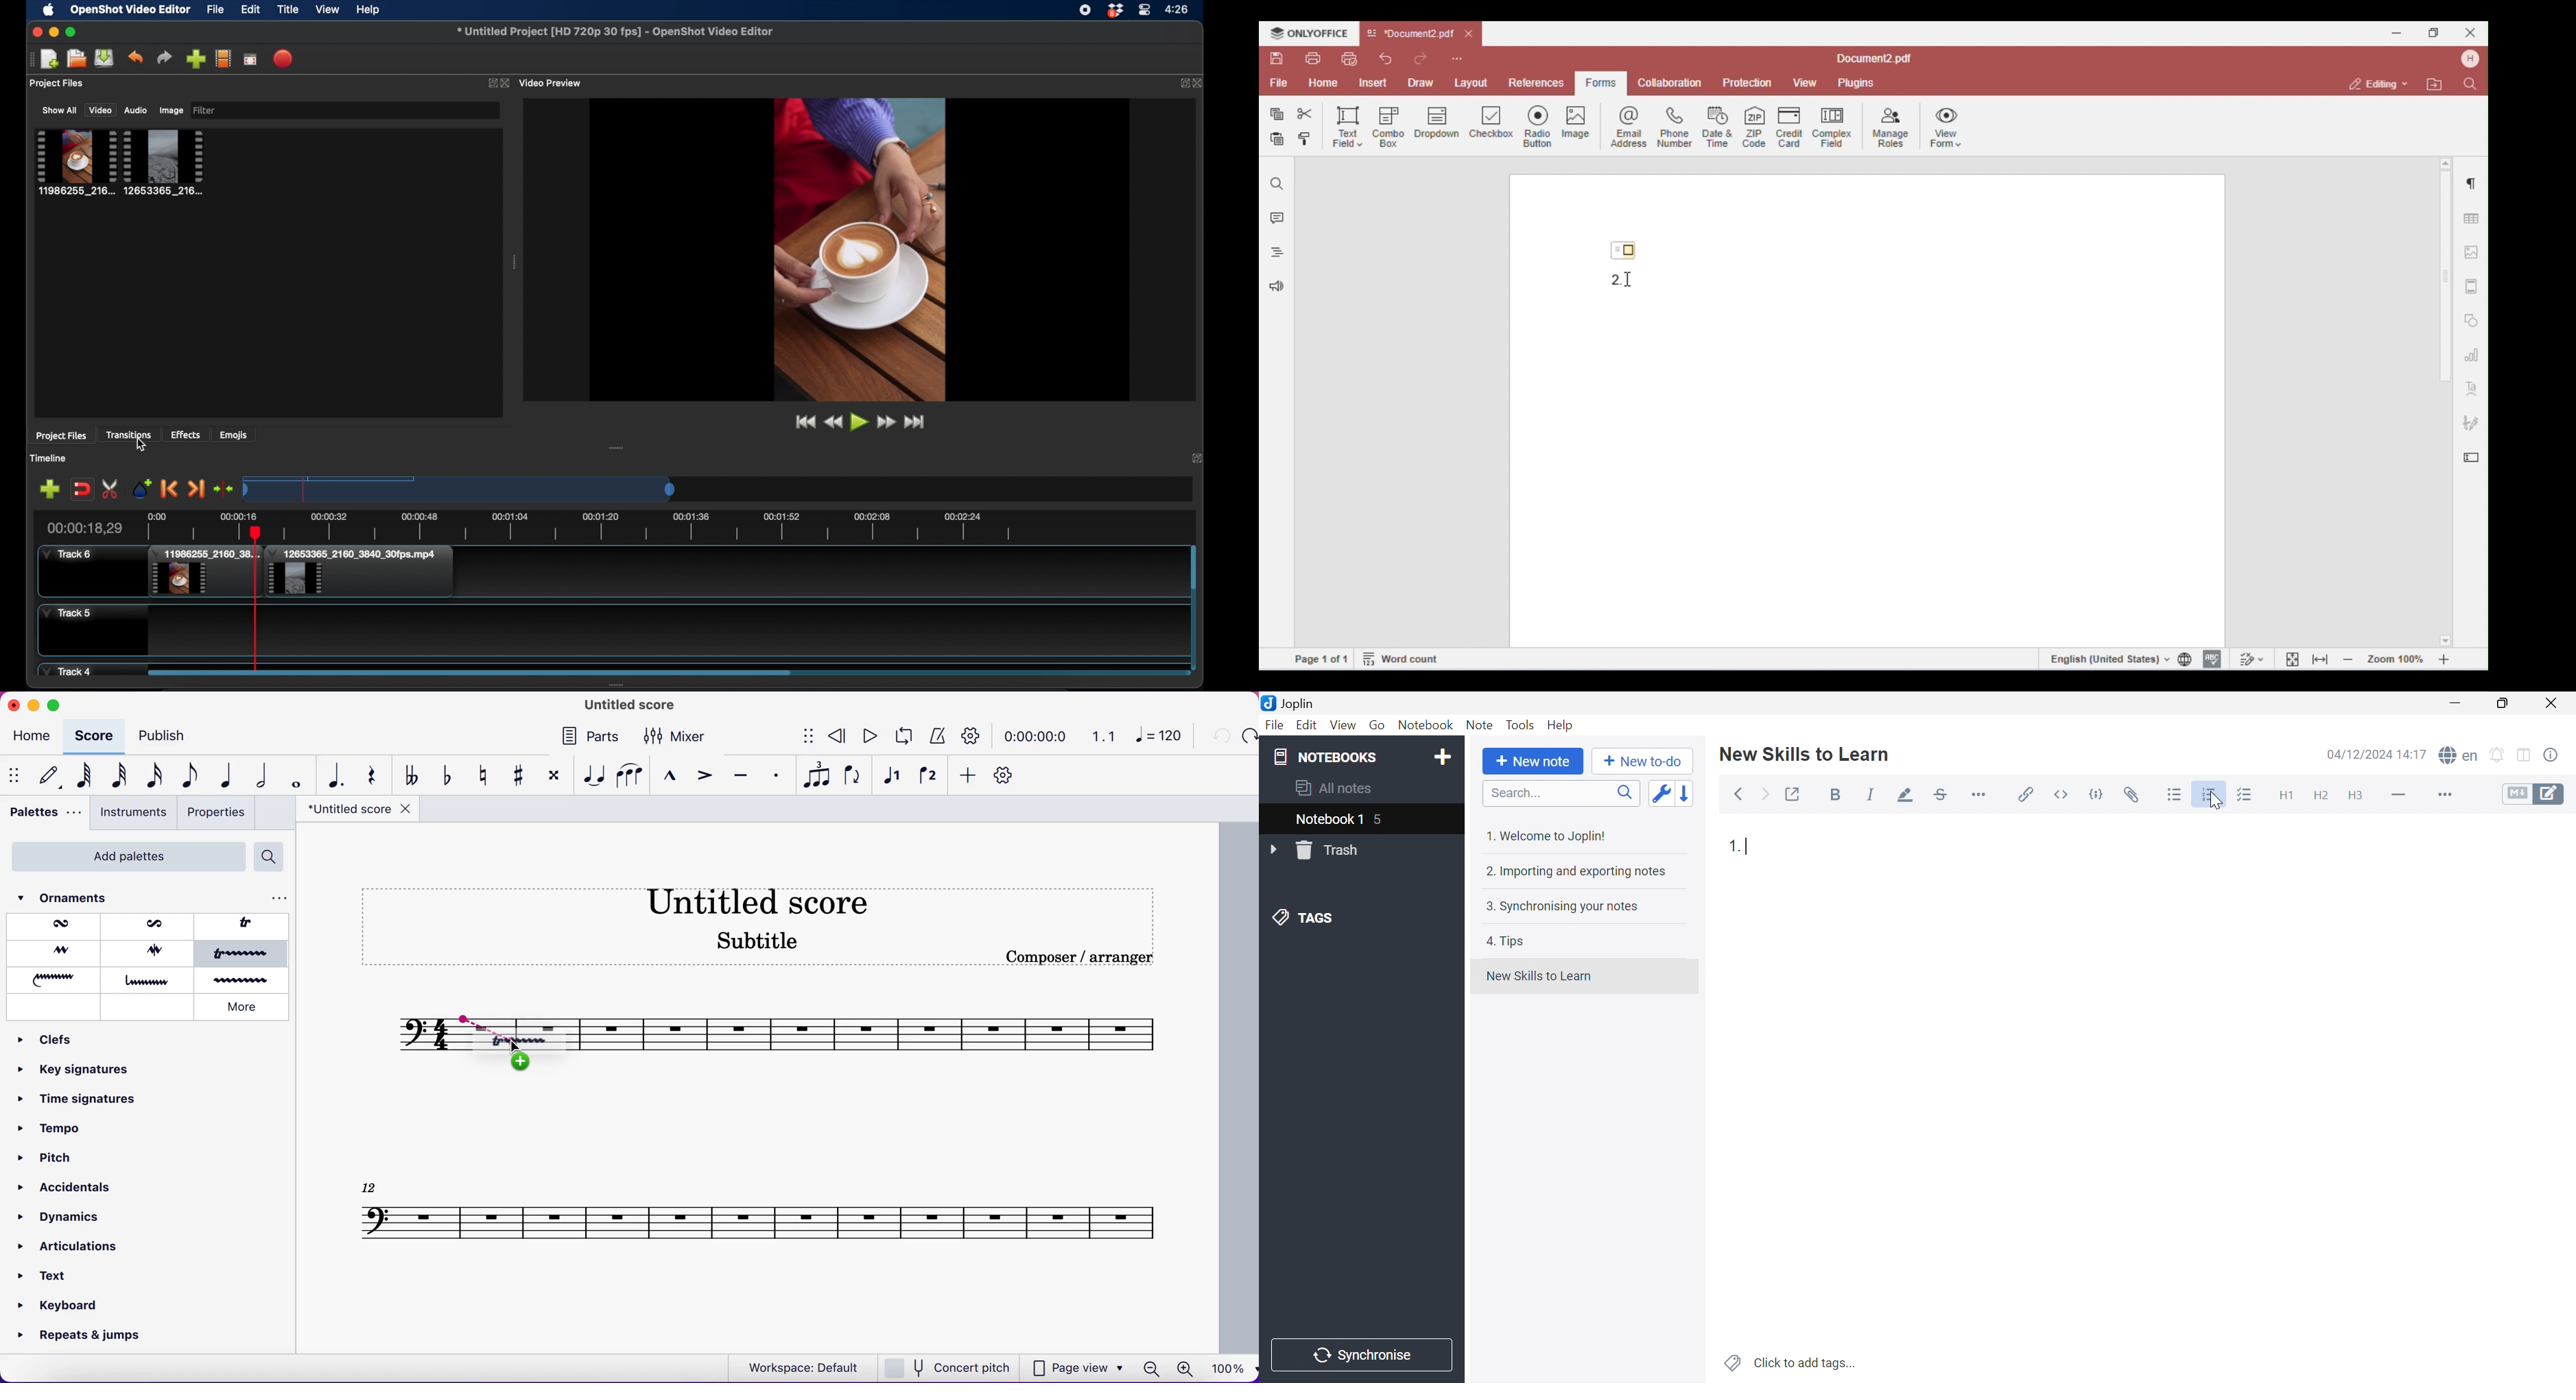  What do you see at coordinates (1871, 794) in the screenshot?
I see `Italic` at bounding box center [1871, 794].